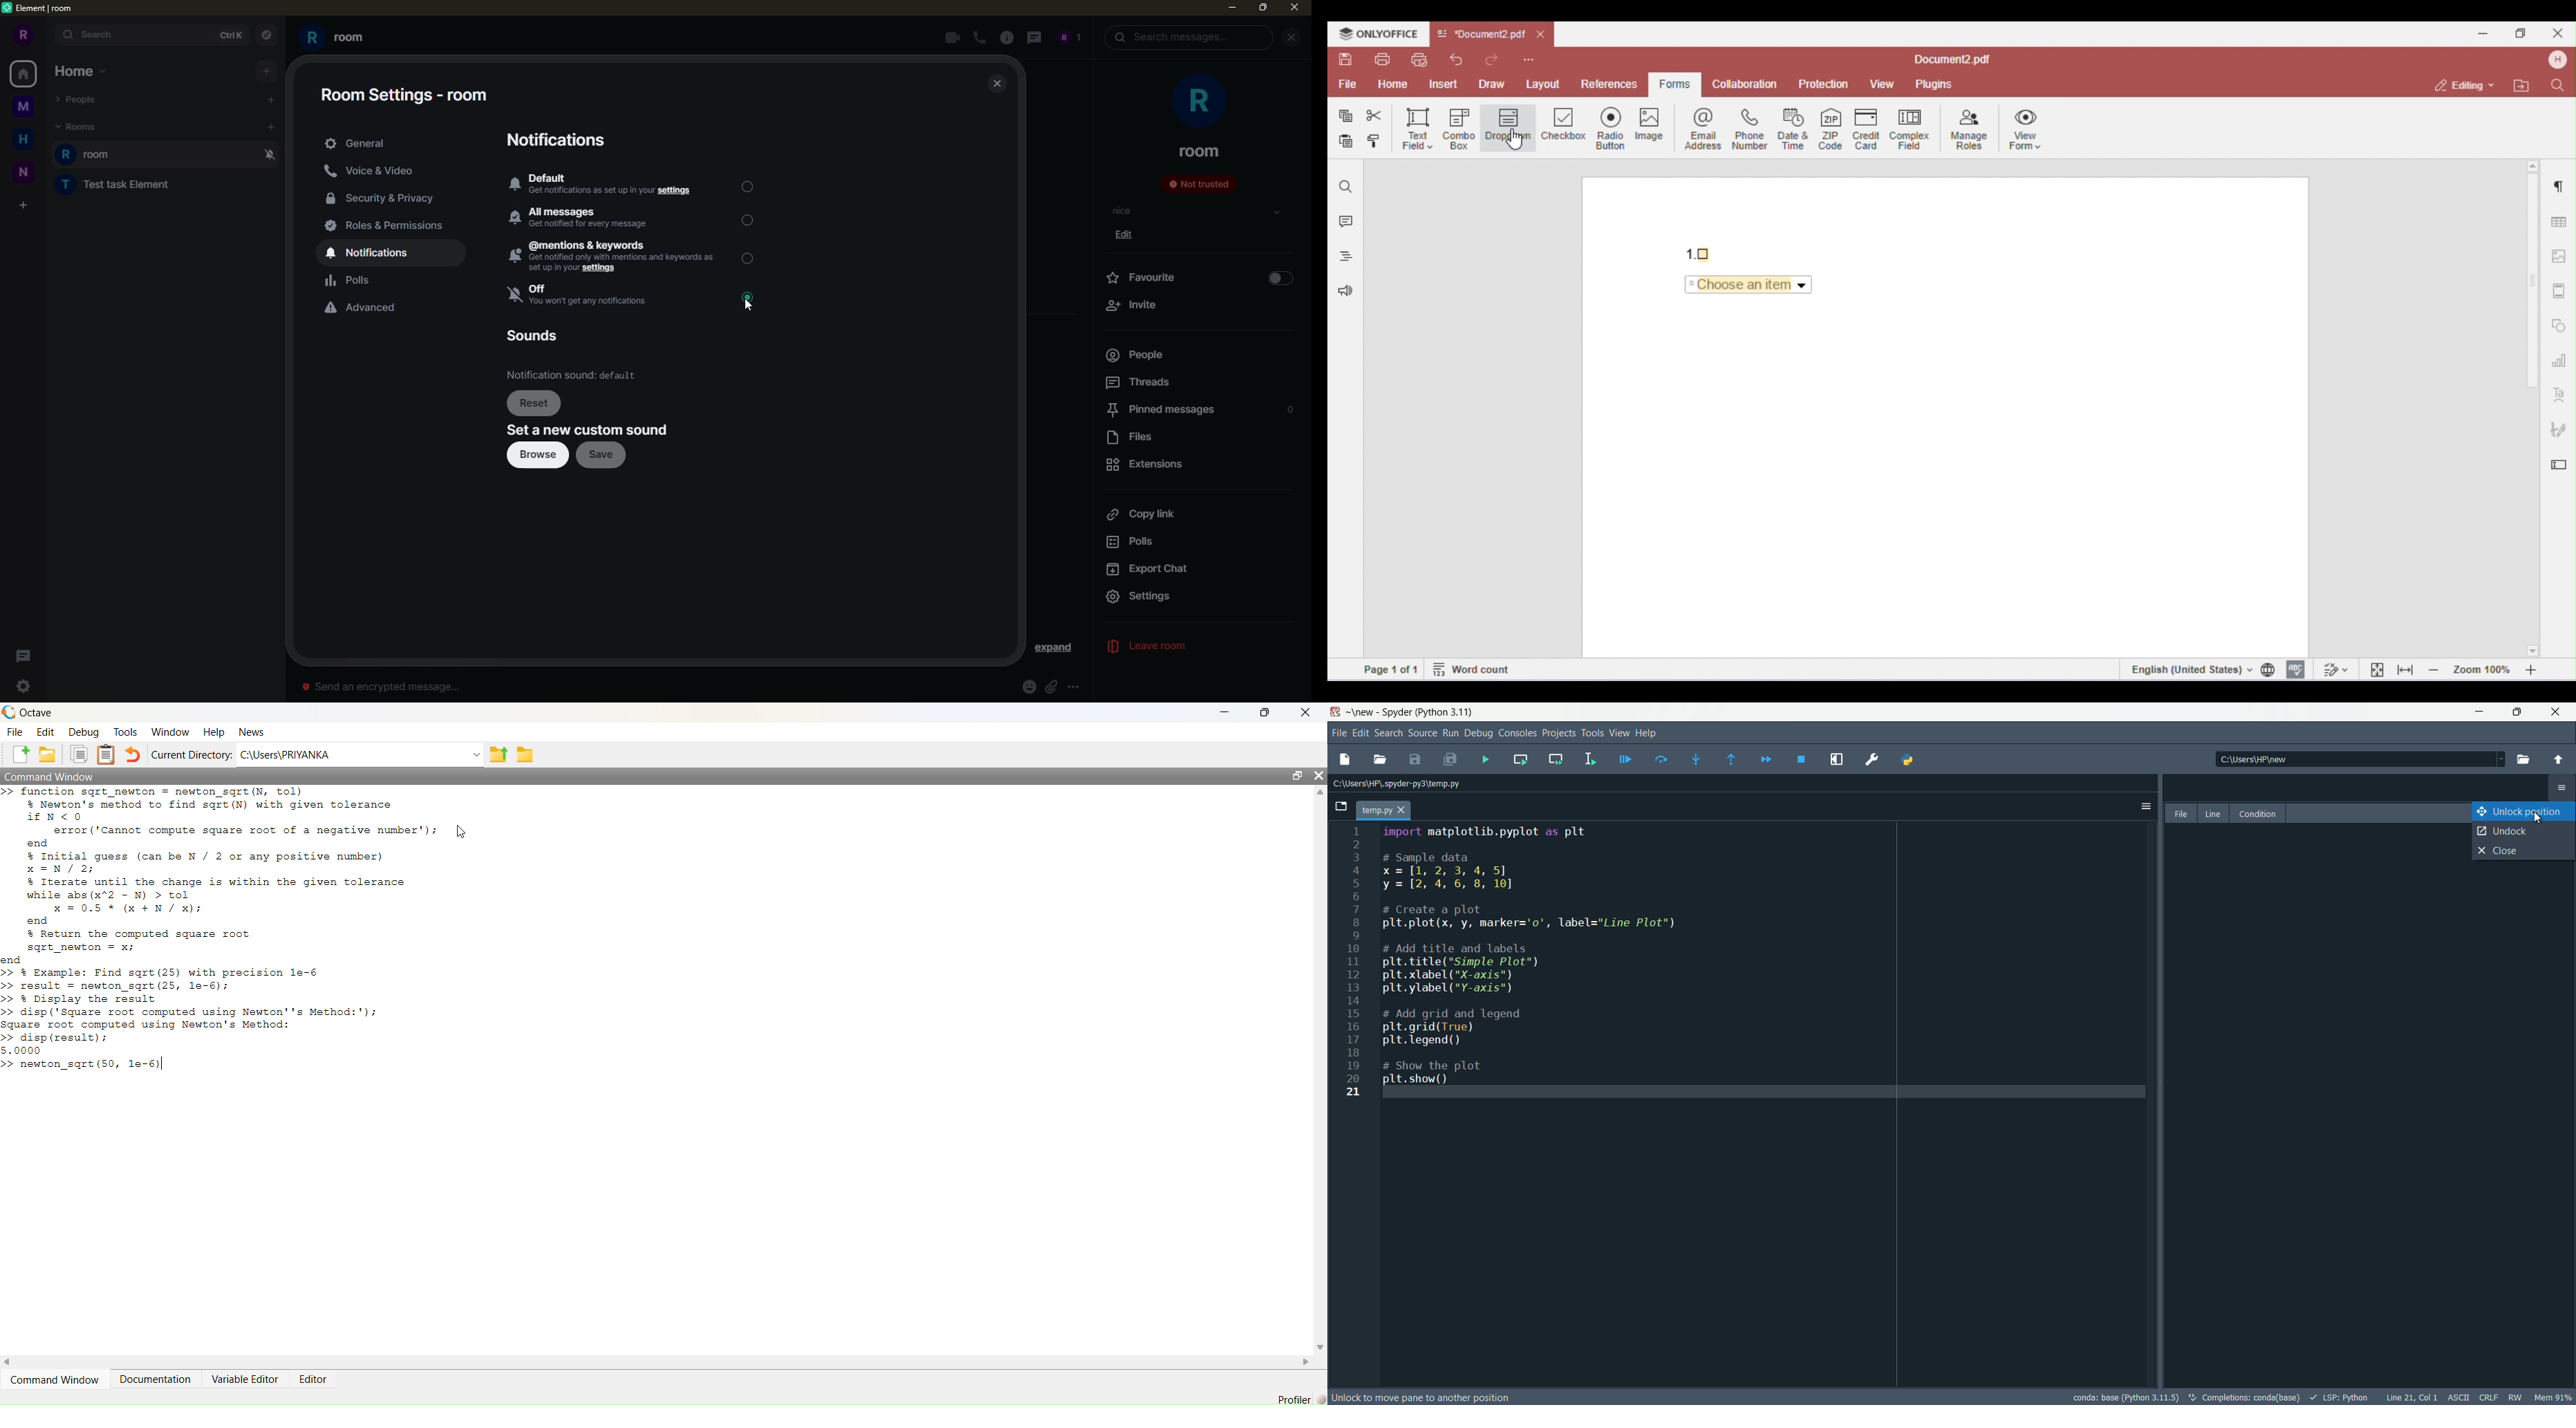 This screenshot has height=1428, width=2576. What do you see at coordinates (351, 281) in the screenshot?
I see `polls` at bounding box center [351, 281].